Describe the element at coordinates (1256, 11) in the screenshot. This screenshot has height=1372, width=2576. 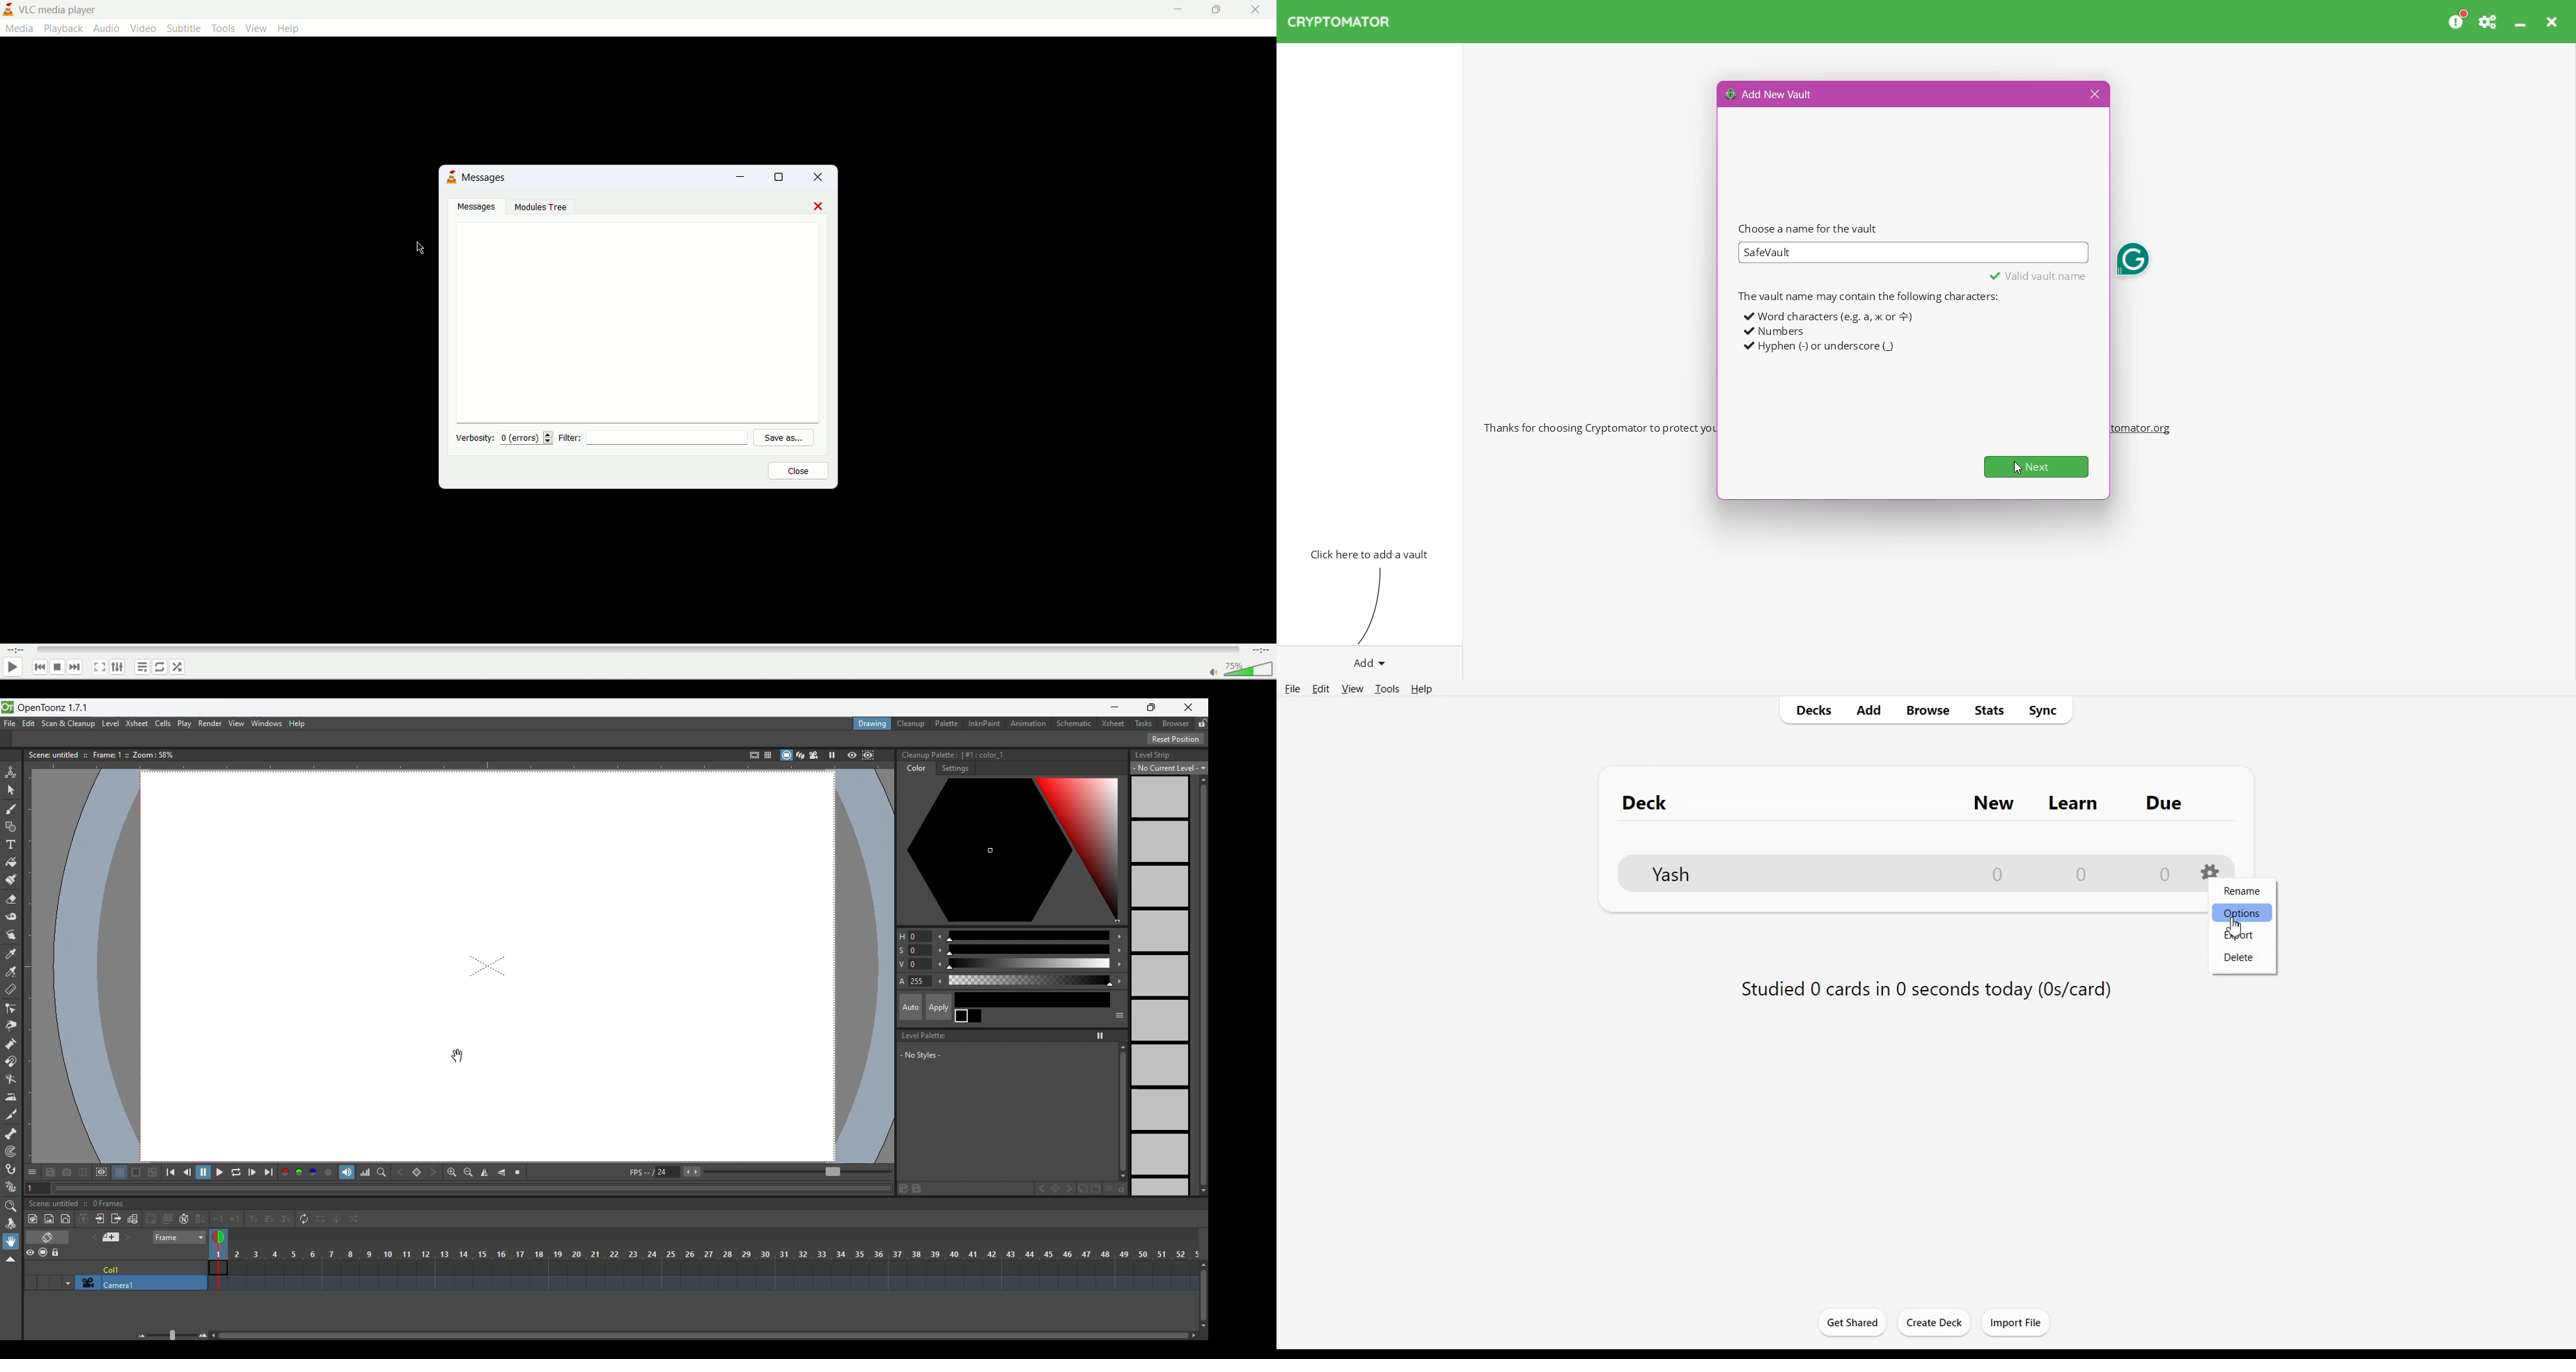
I see `close` at that location.